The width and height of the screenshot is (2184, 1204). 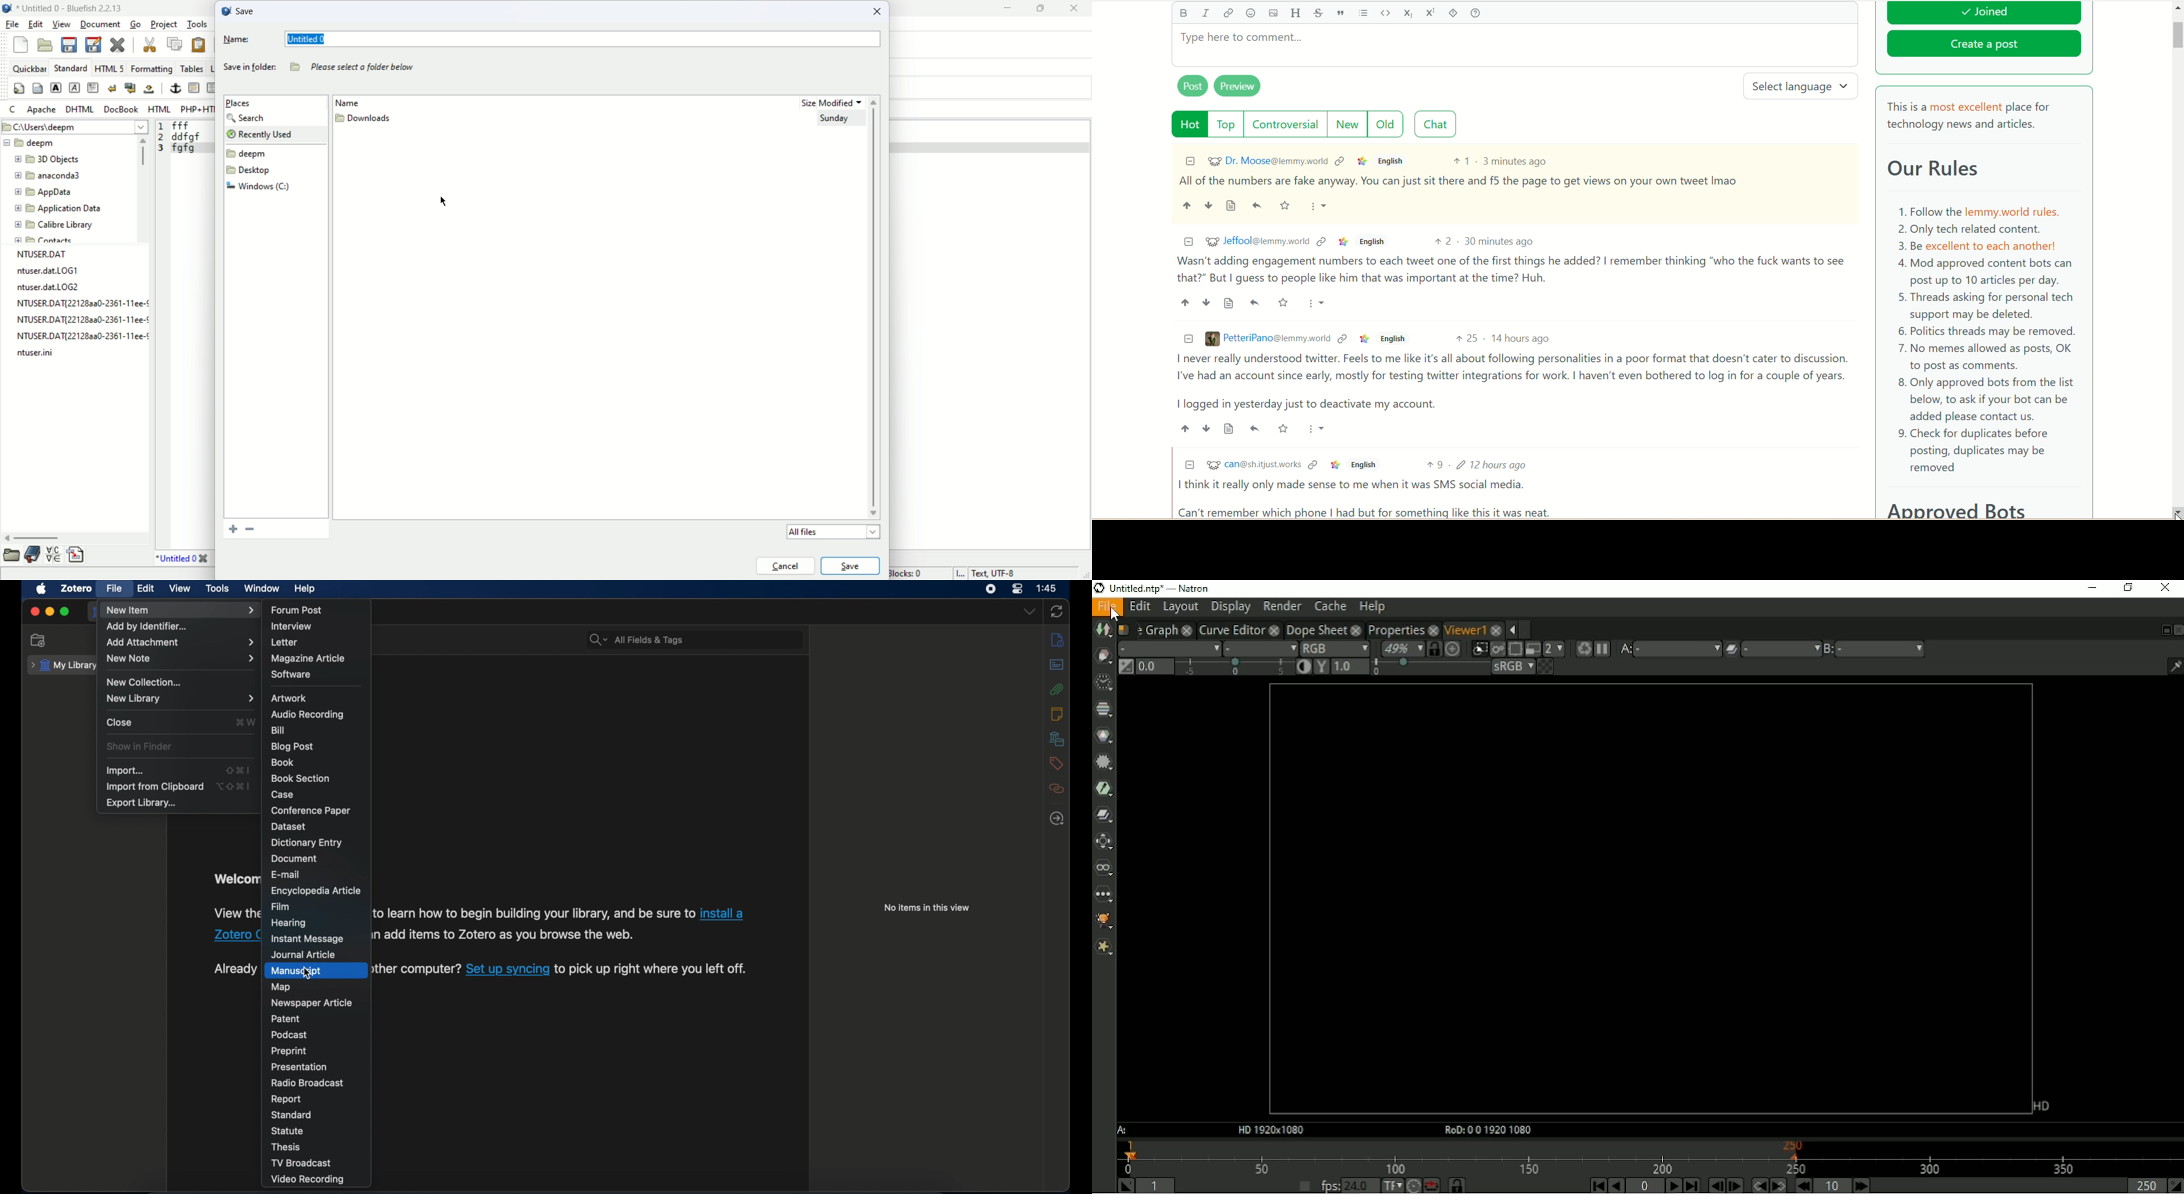 I want to click on Upvote 25, so click(x=1466, y=338).